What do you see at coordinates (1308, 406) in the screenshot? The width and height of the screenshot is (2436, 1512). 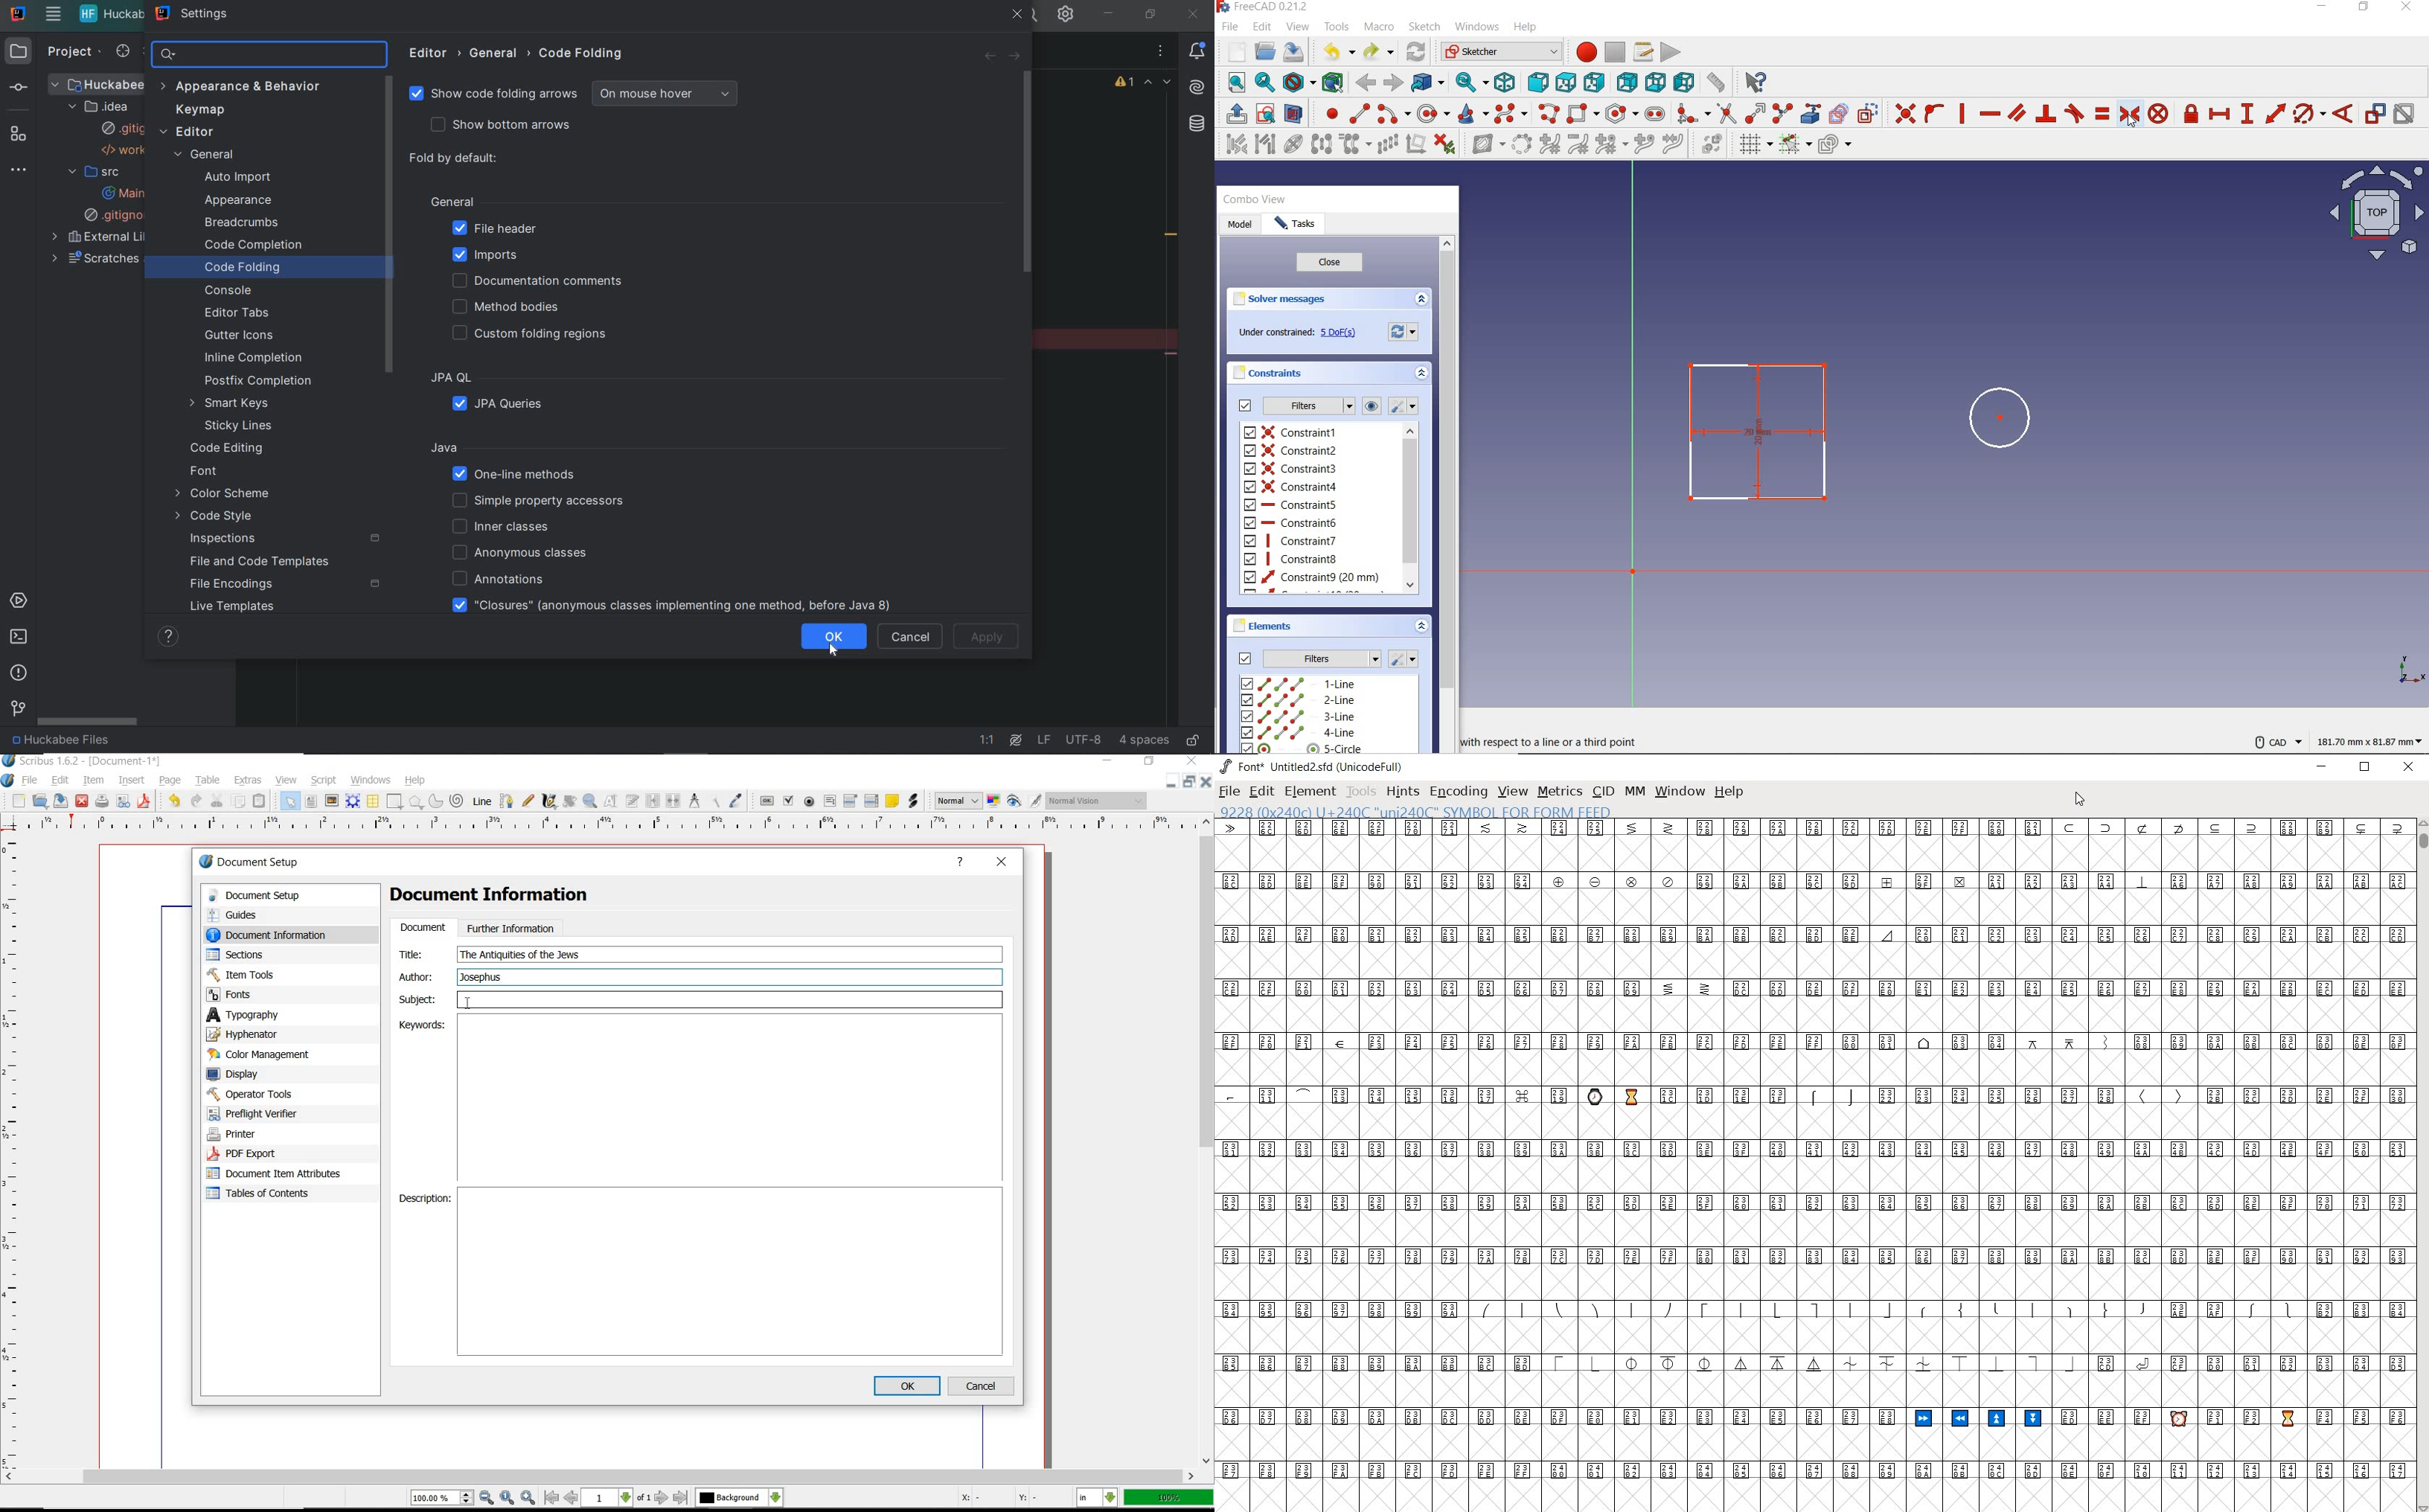 I see `filters` at bounding box center [1308, 406].